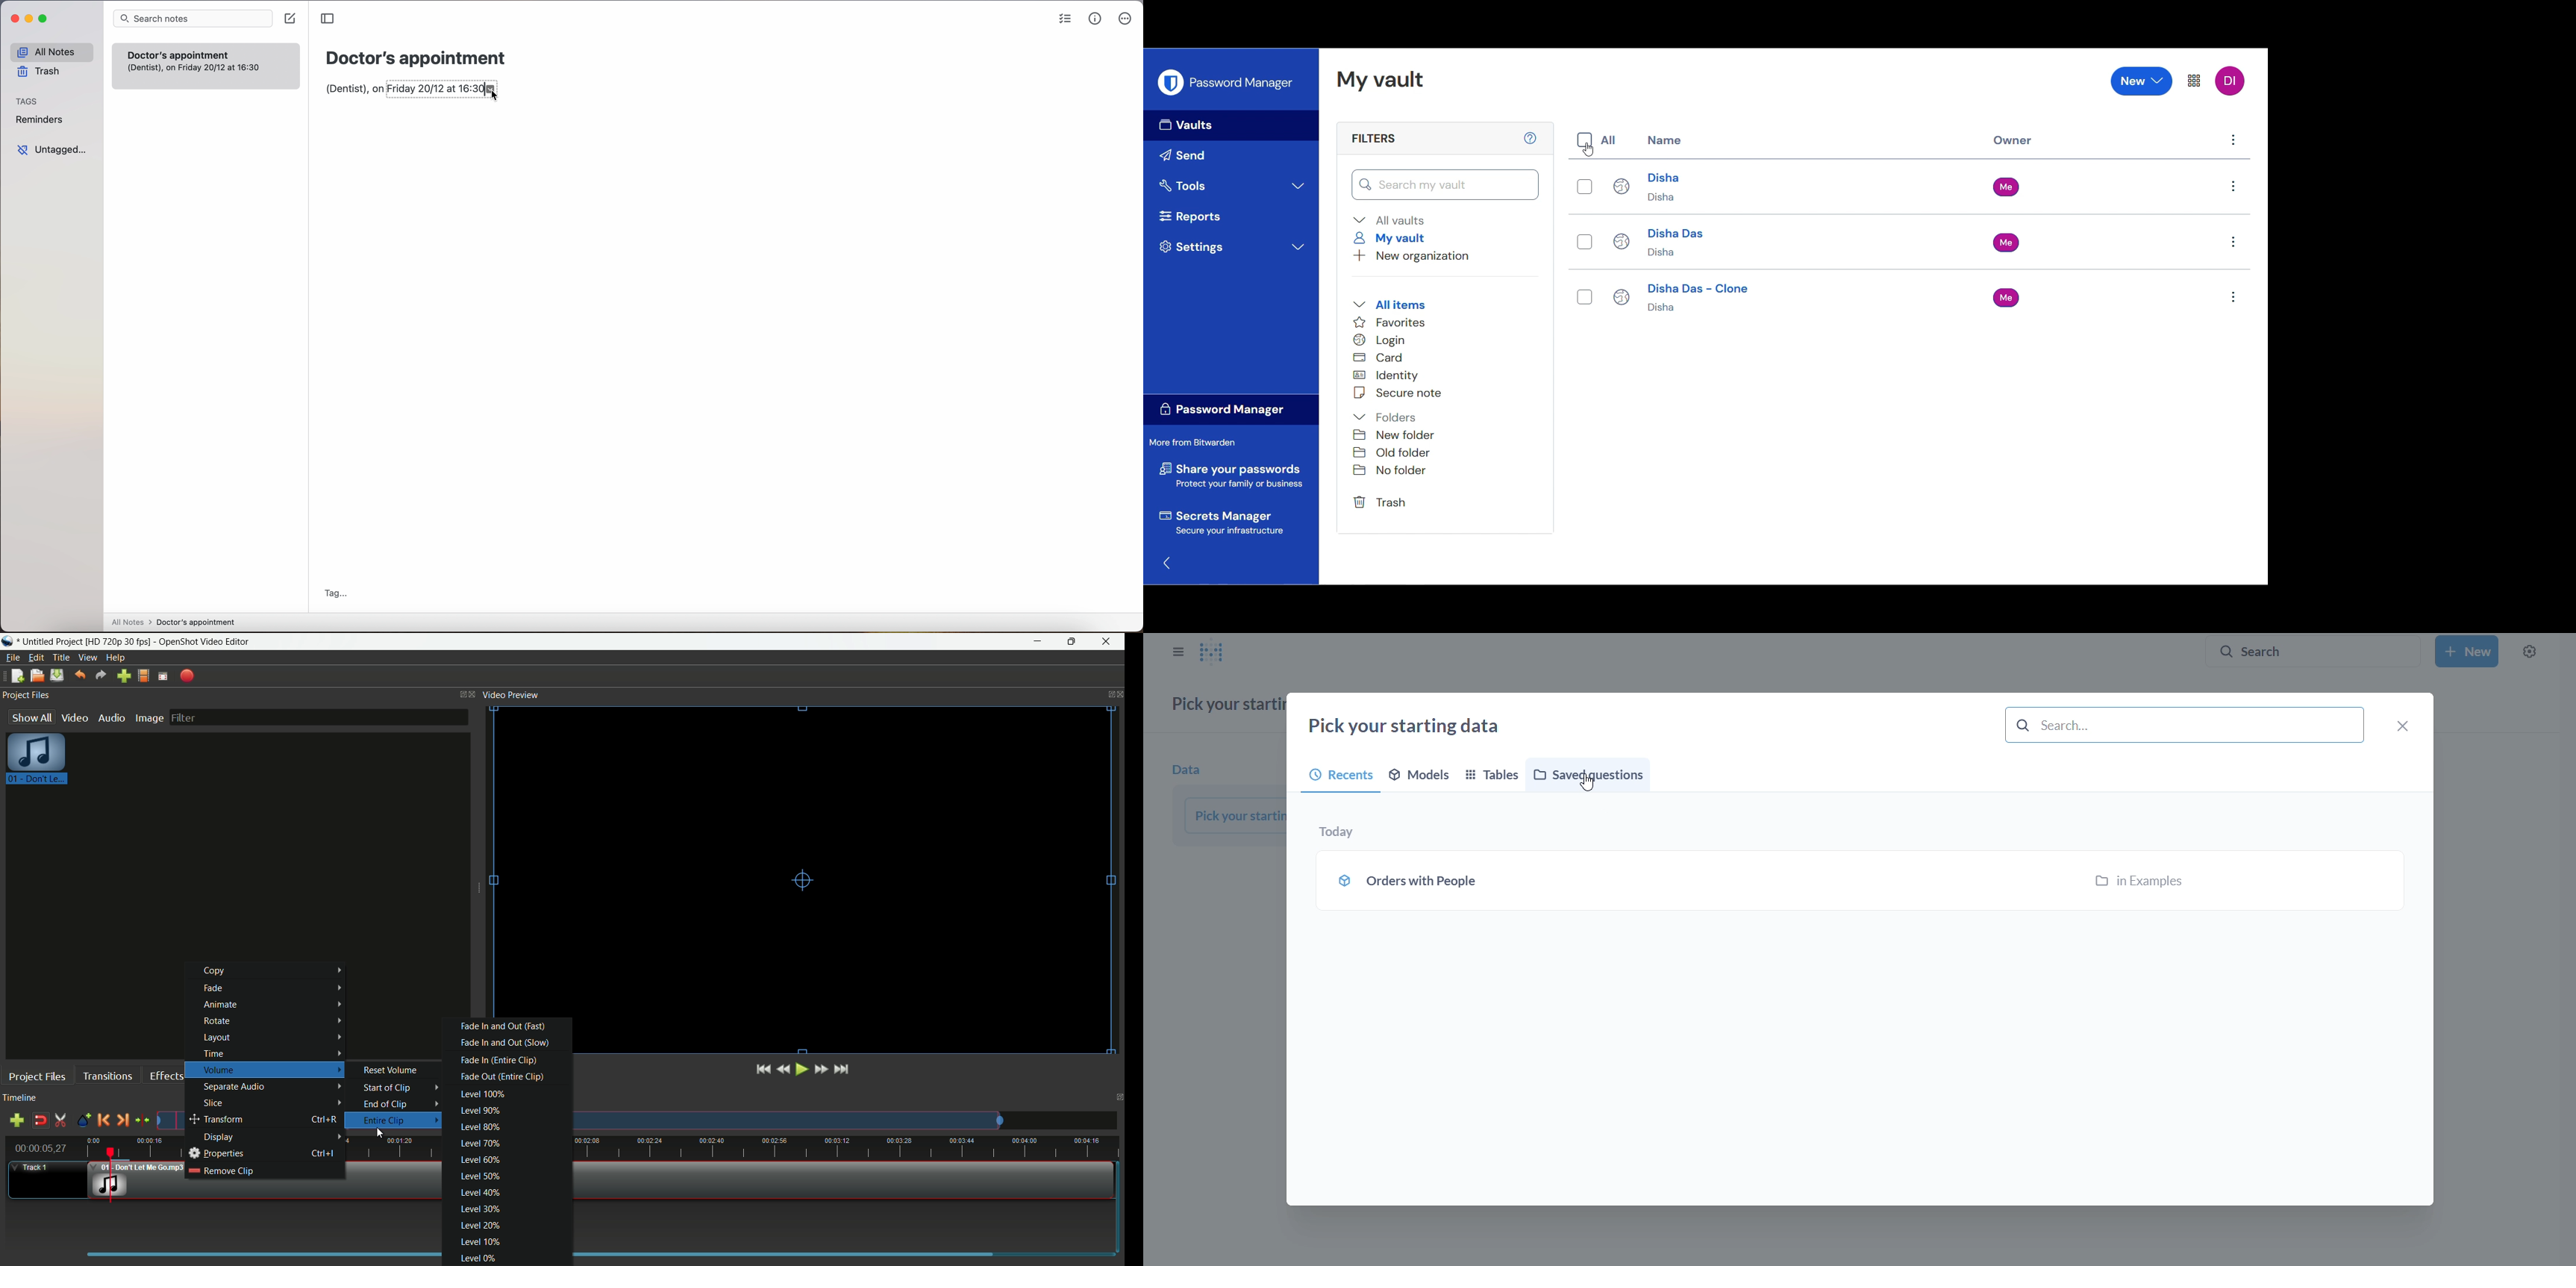 Image resolution: width=2576 pixels, height=1288 pixels. Describe the element at coordinates (55, 150) in the screenshot. I see `Untagged...` at that location.